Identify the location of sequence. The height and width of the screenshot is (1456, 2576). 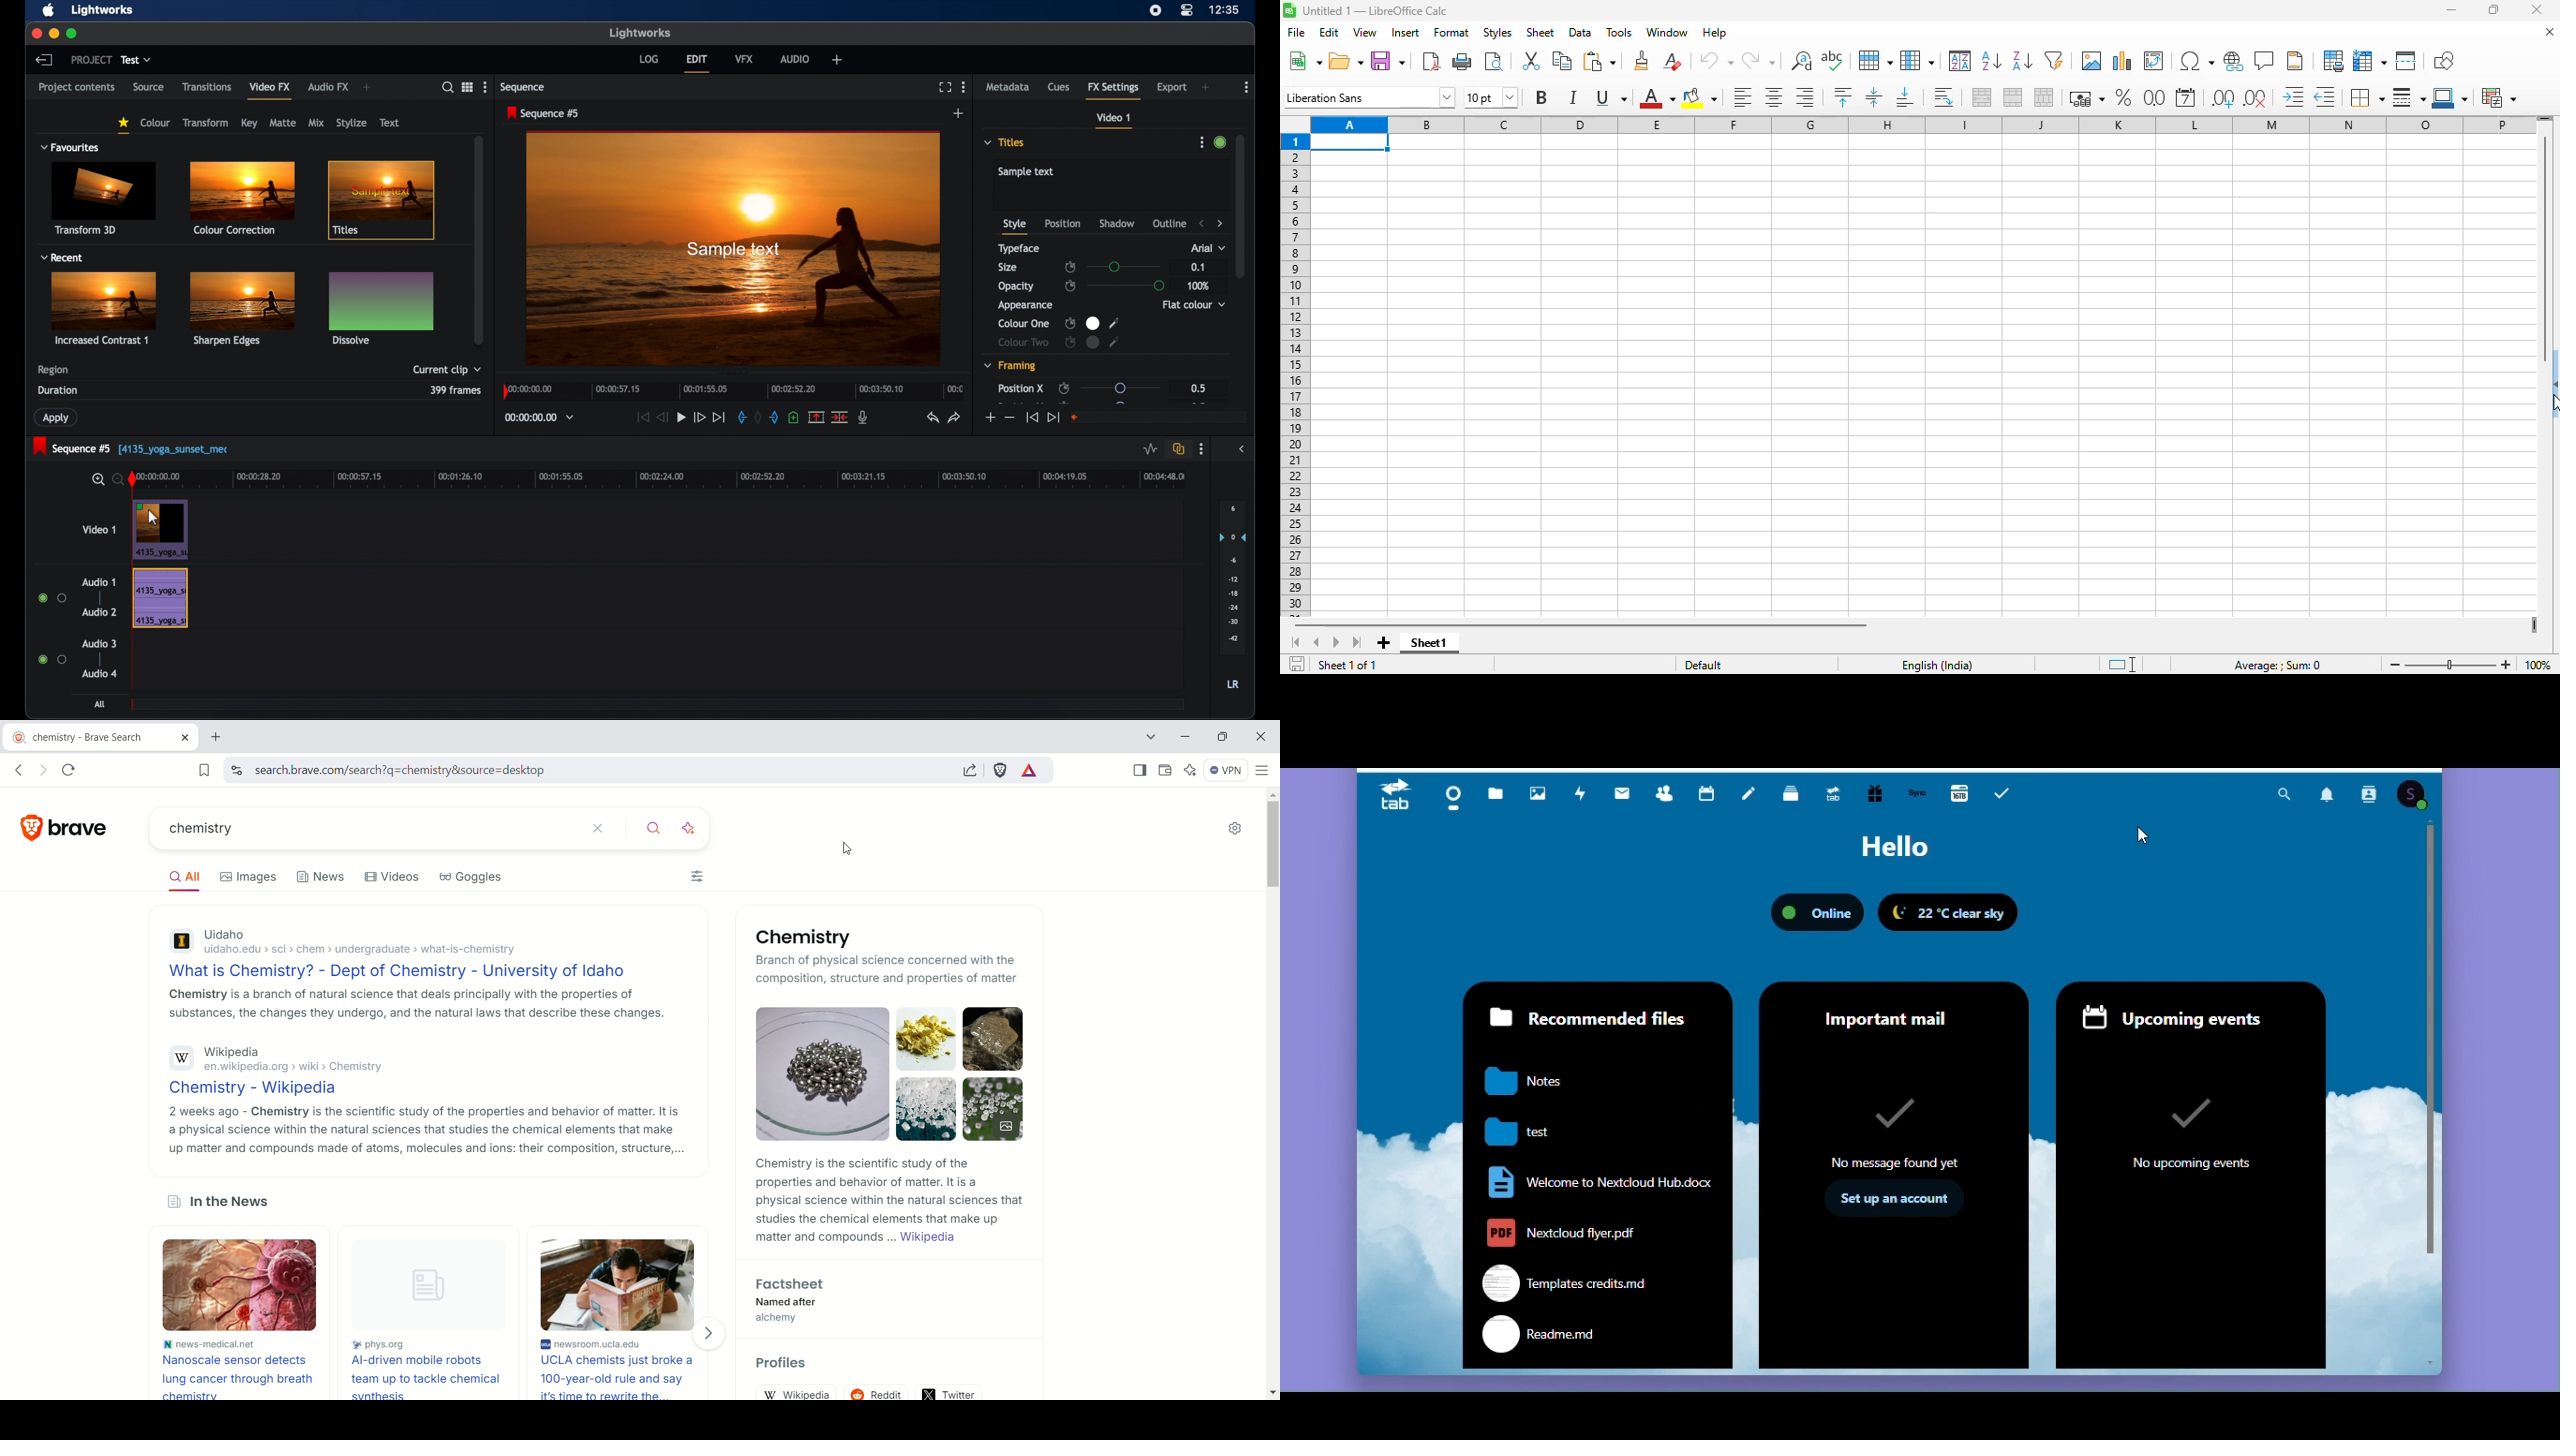
(523, 87).